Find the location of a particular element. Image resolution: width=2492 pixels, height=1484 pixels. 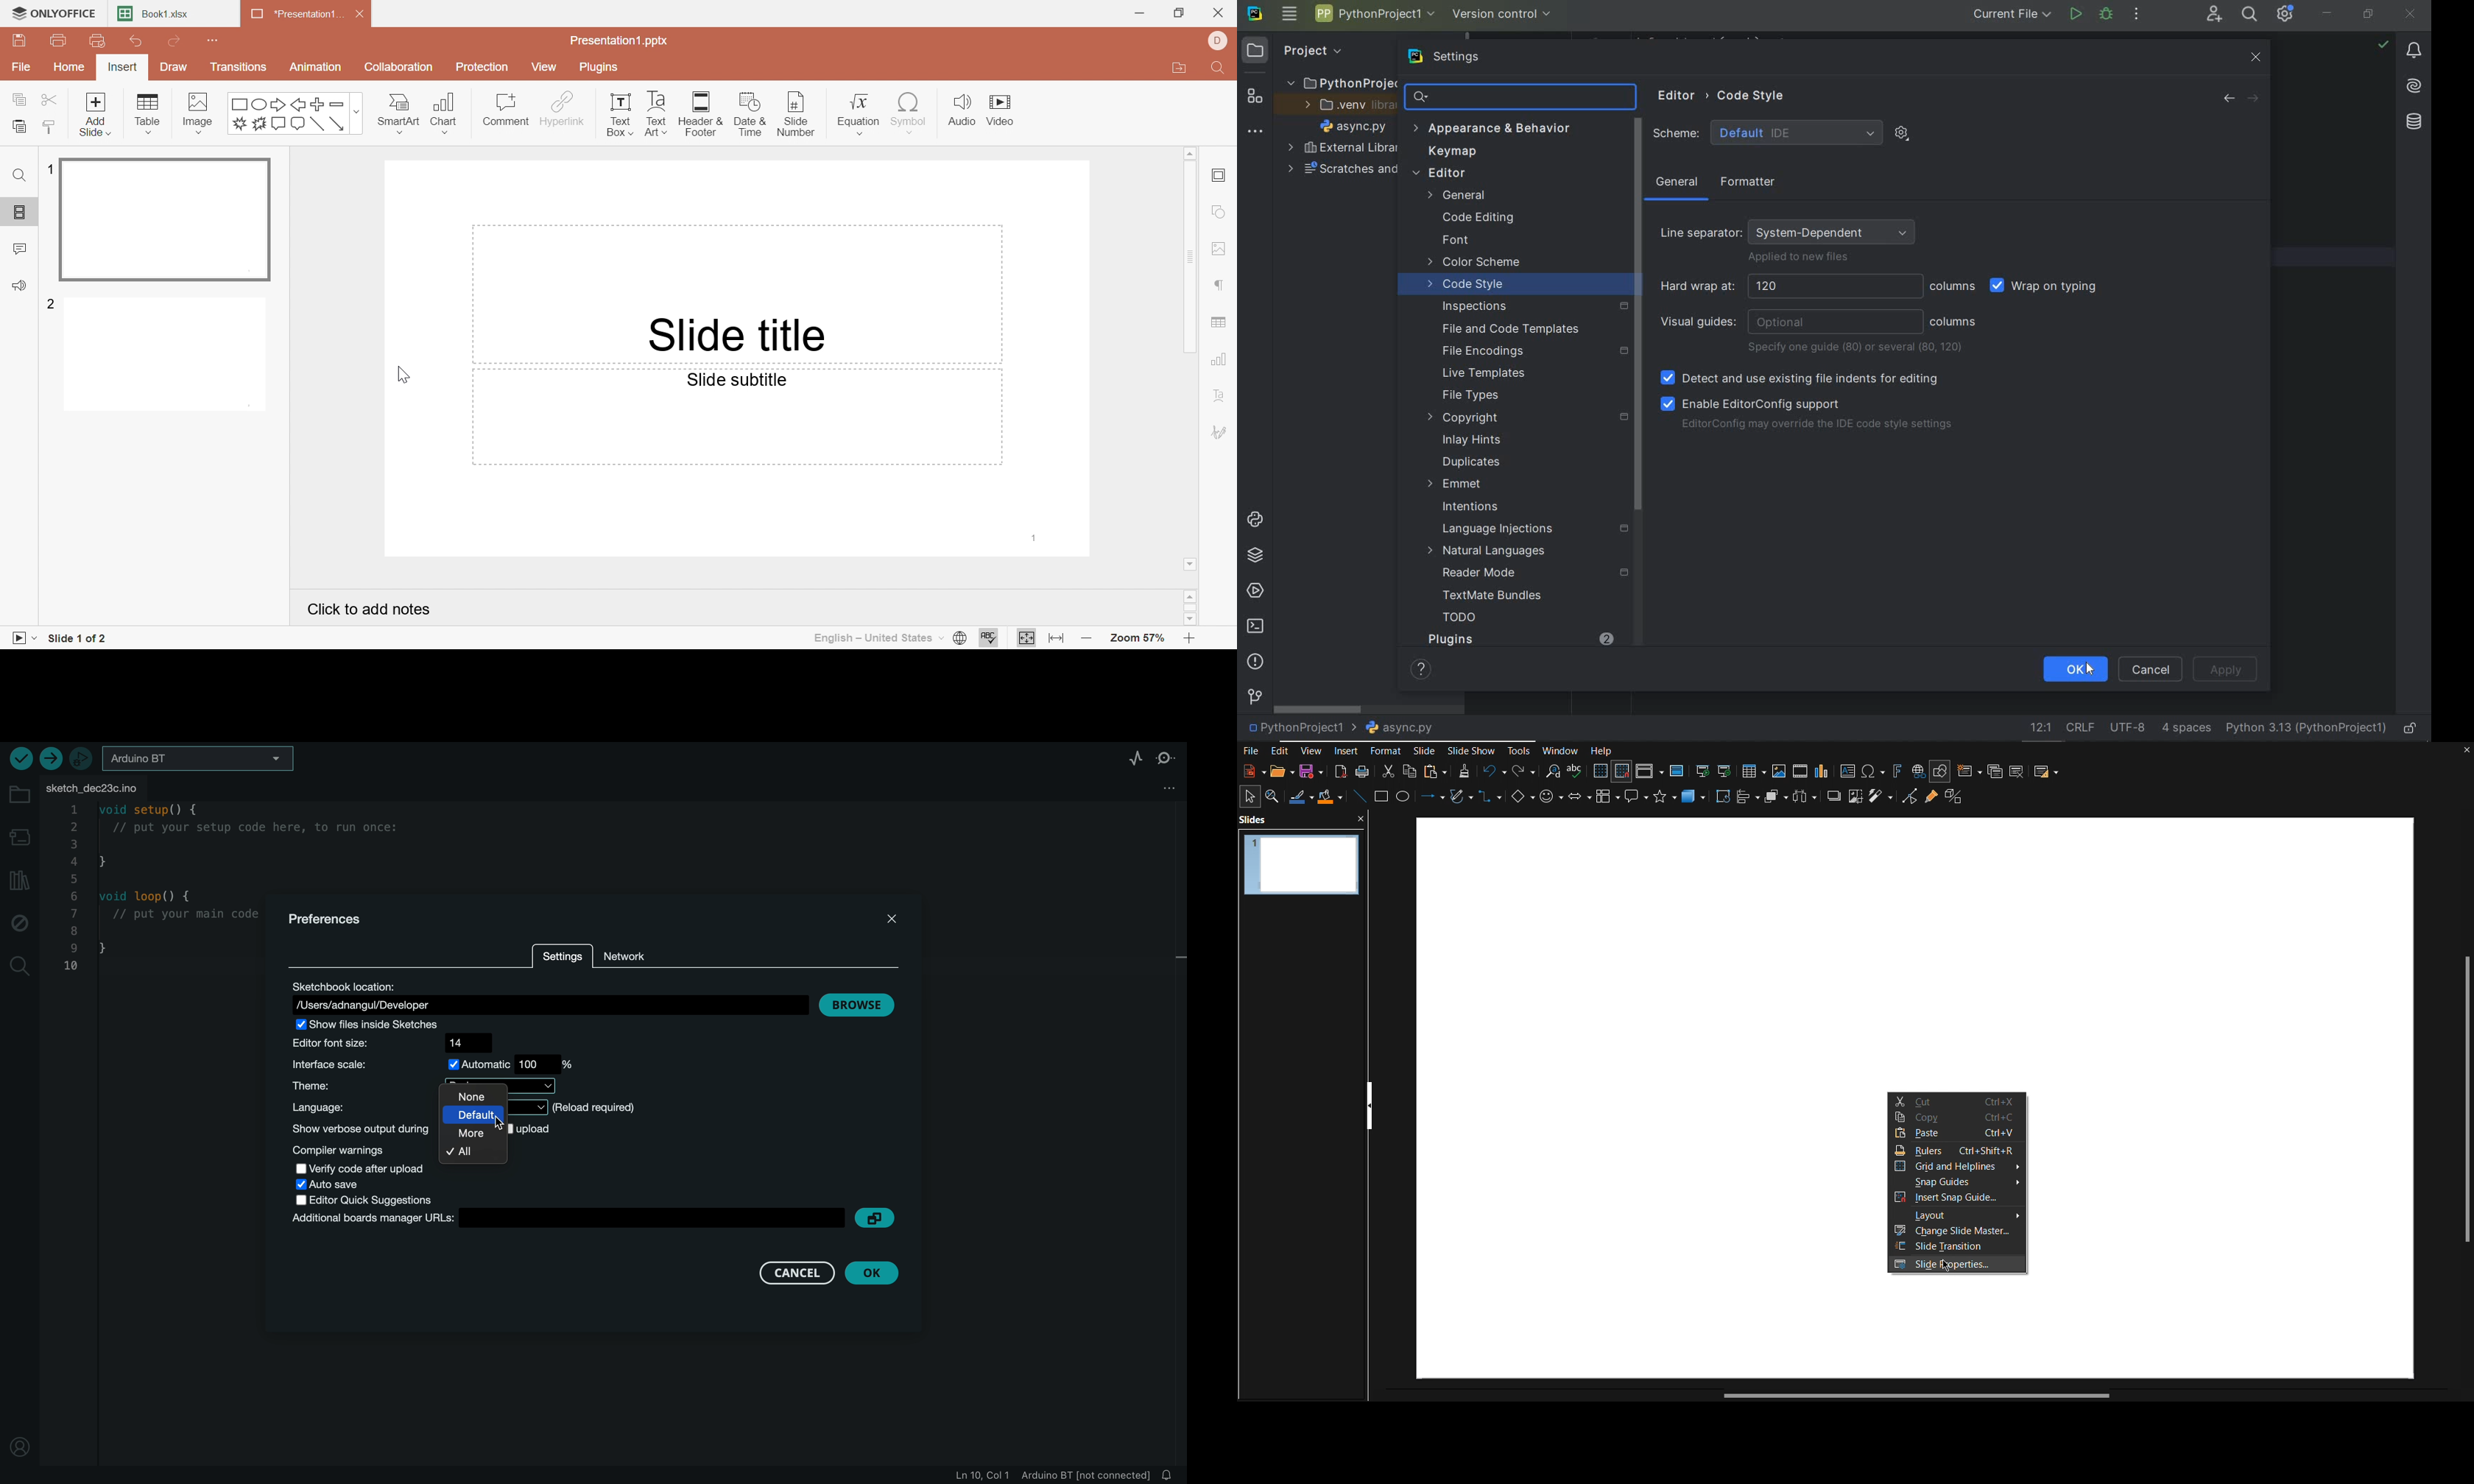

Zoom 57% is located at coordinates (1139, 640).